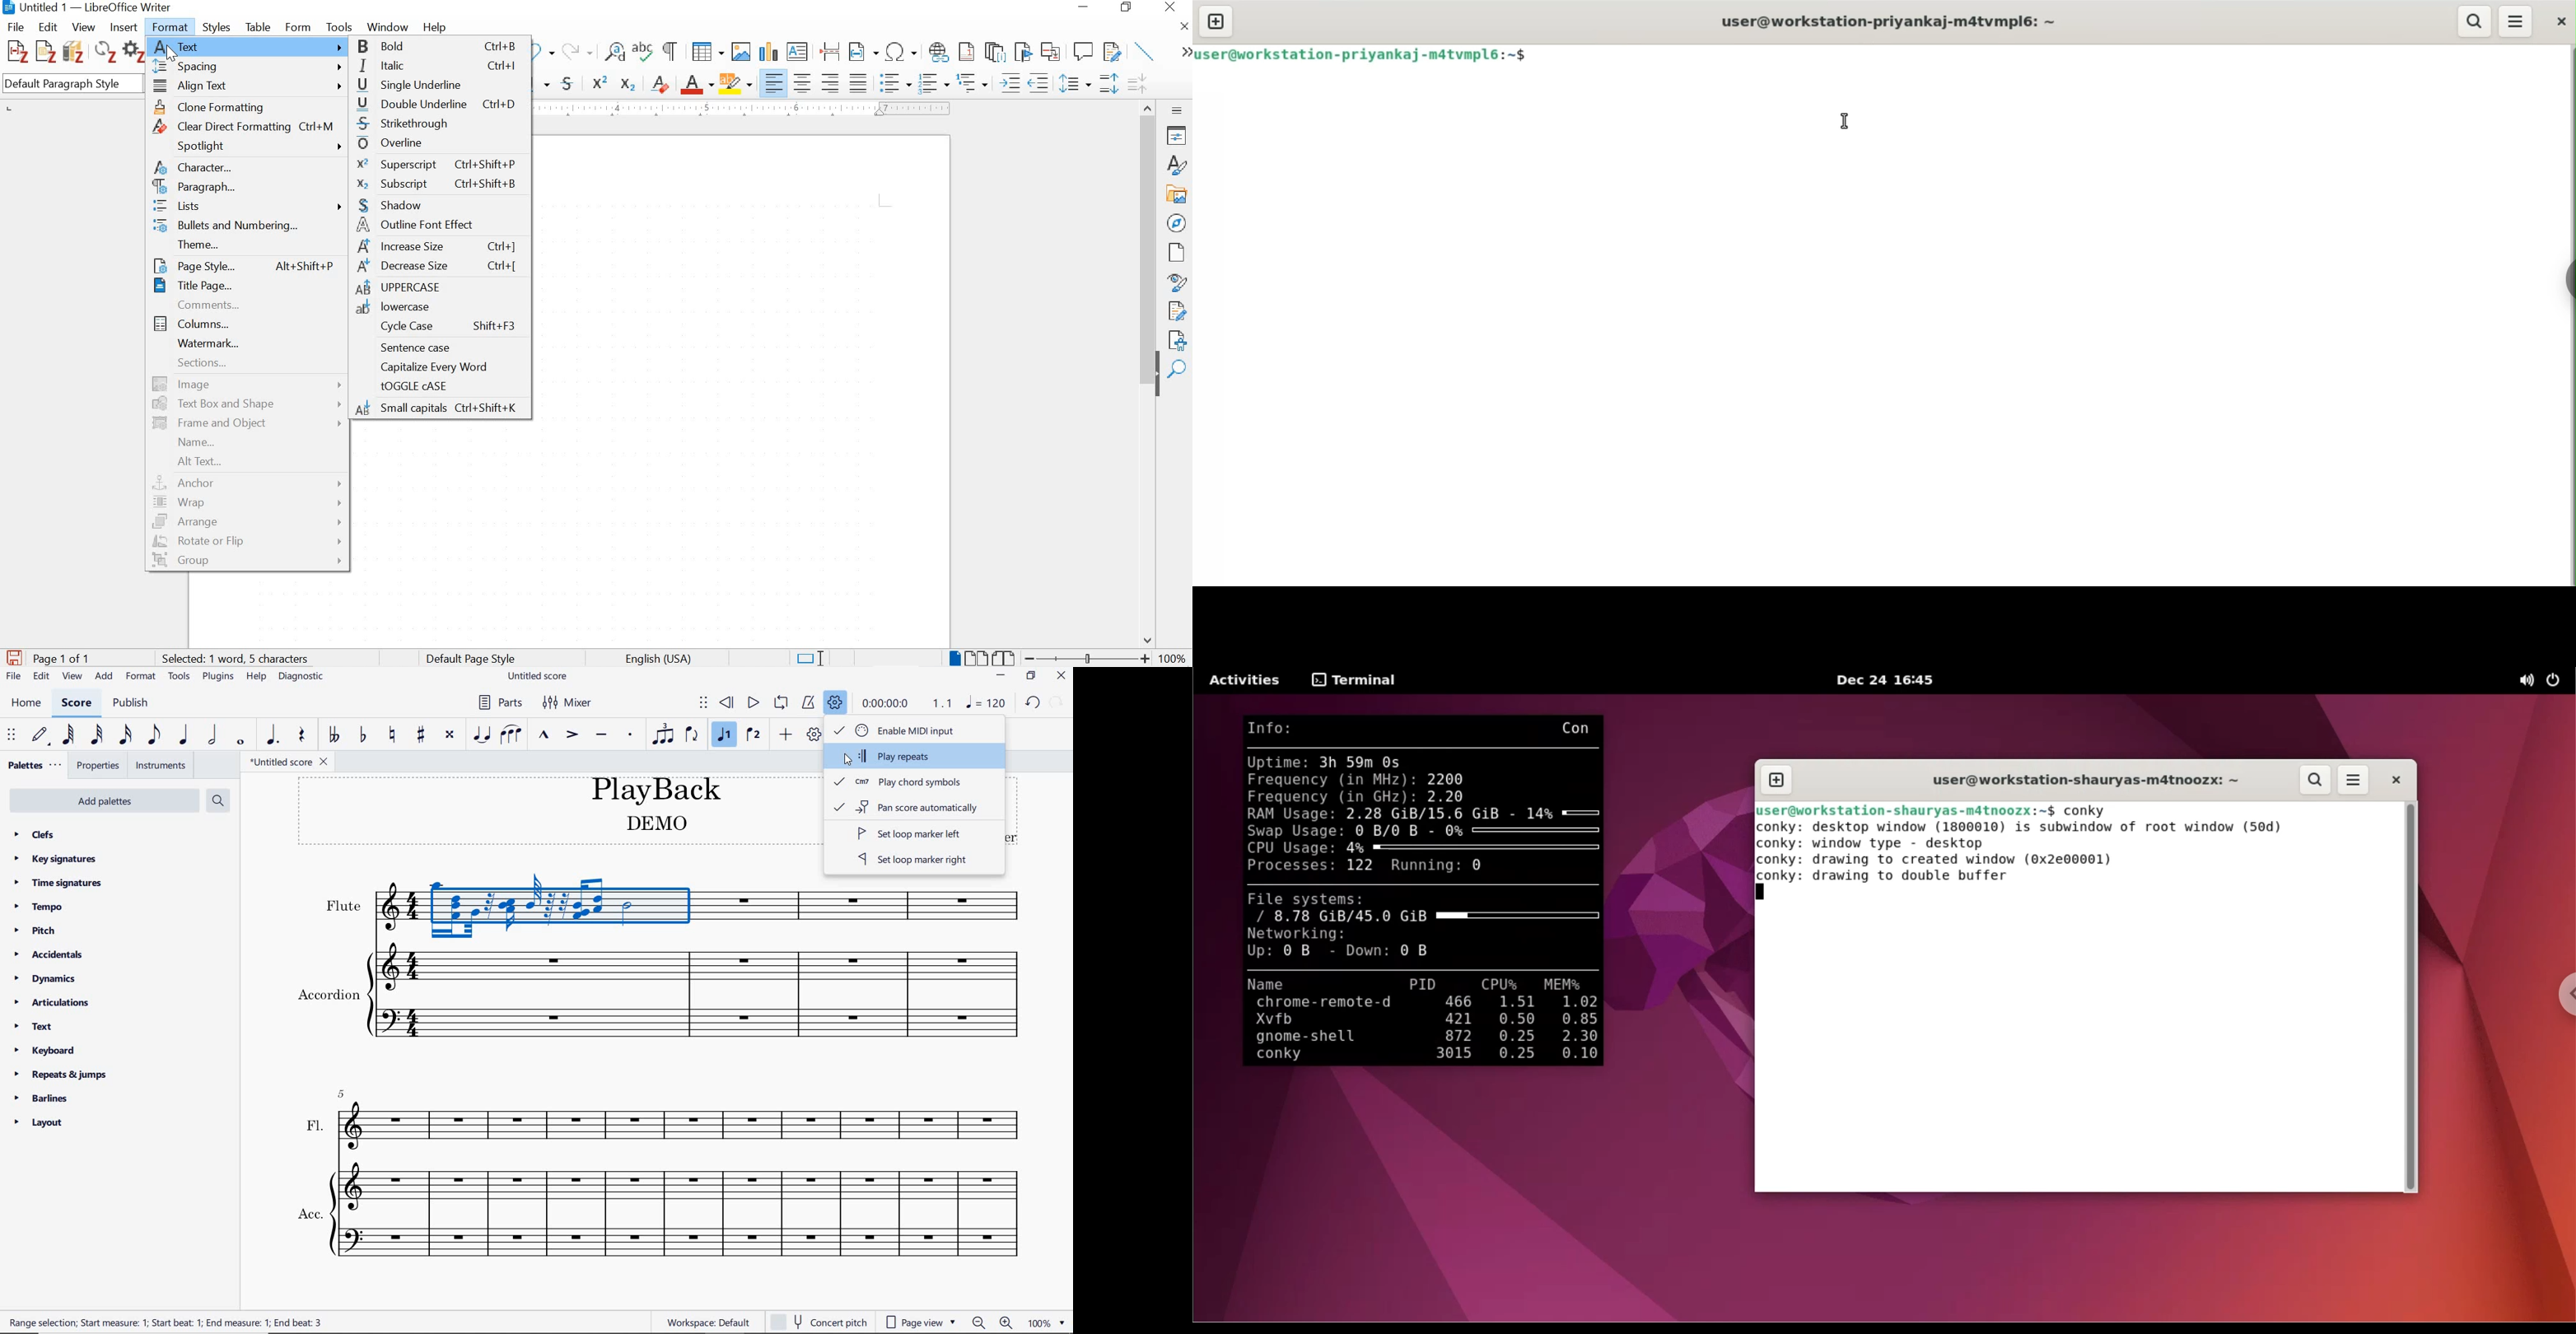 This screenshot has width=2576, height=1344. What do you see at coordinates (1442, 1055) in the screenshot?
I see `3015` at bounding box center [1442, 1055].